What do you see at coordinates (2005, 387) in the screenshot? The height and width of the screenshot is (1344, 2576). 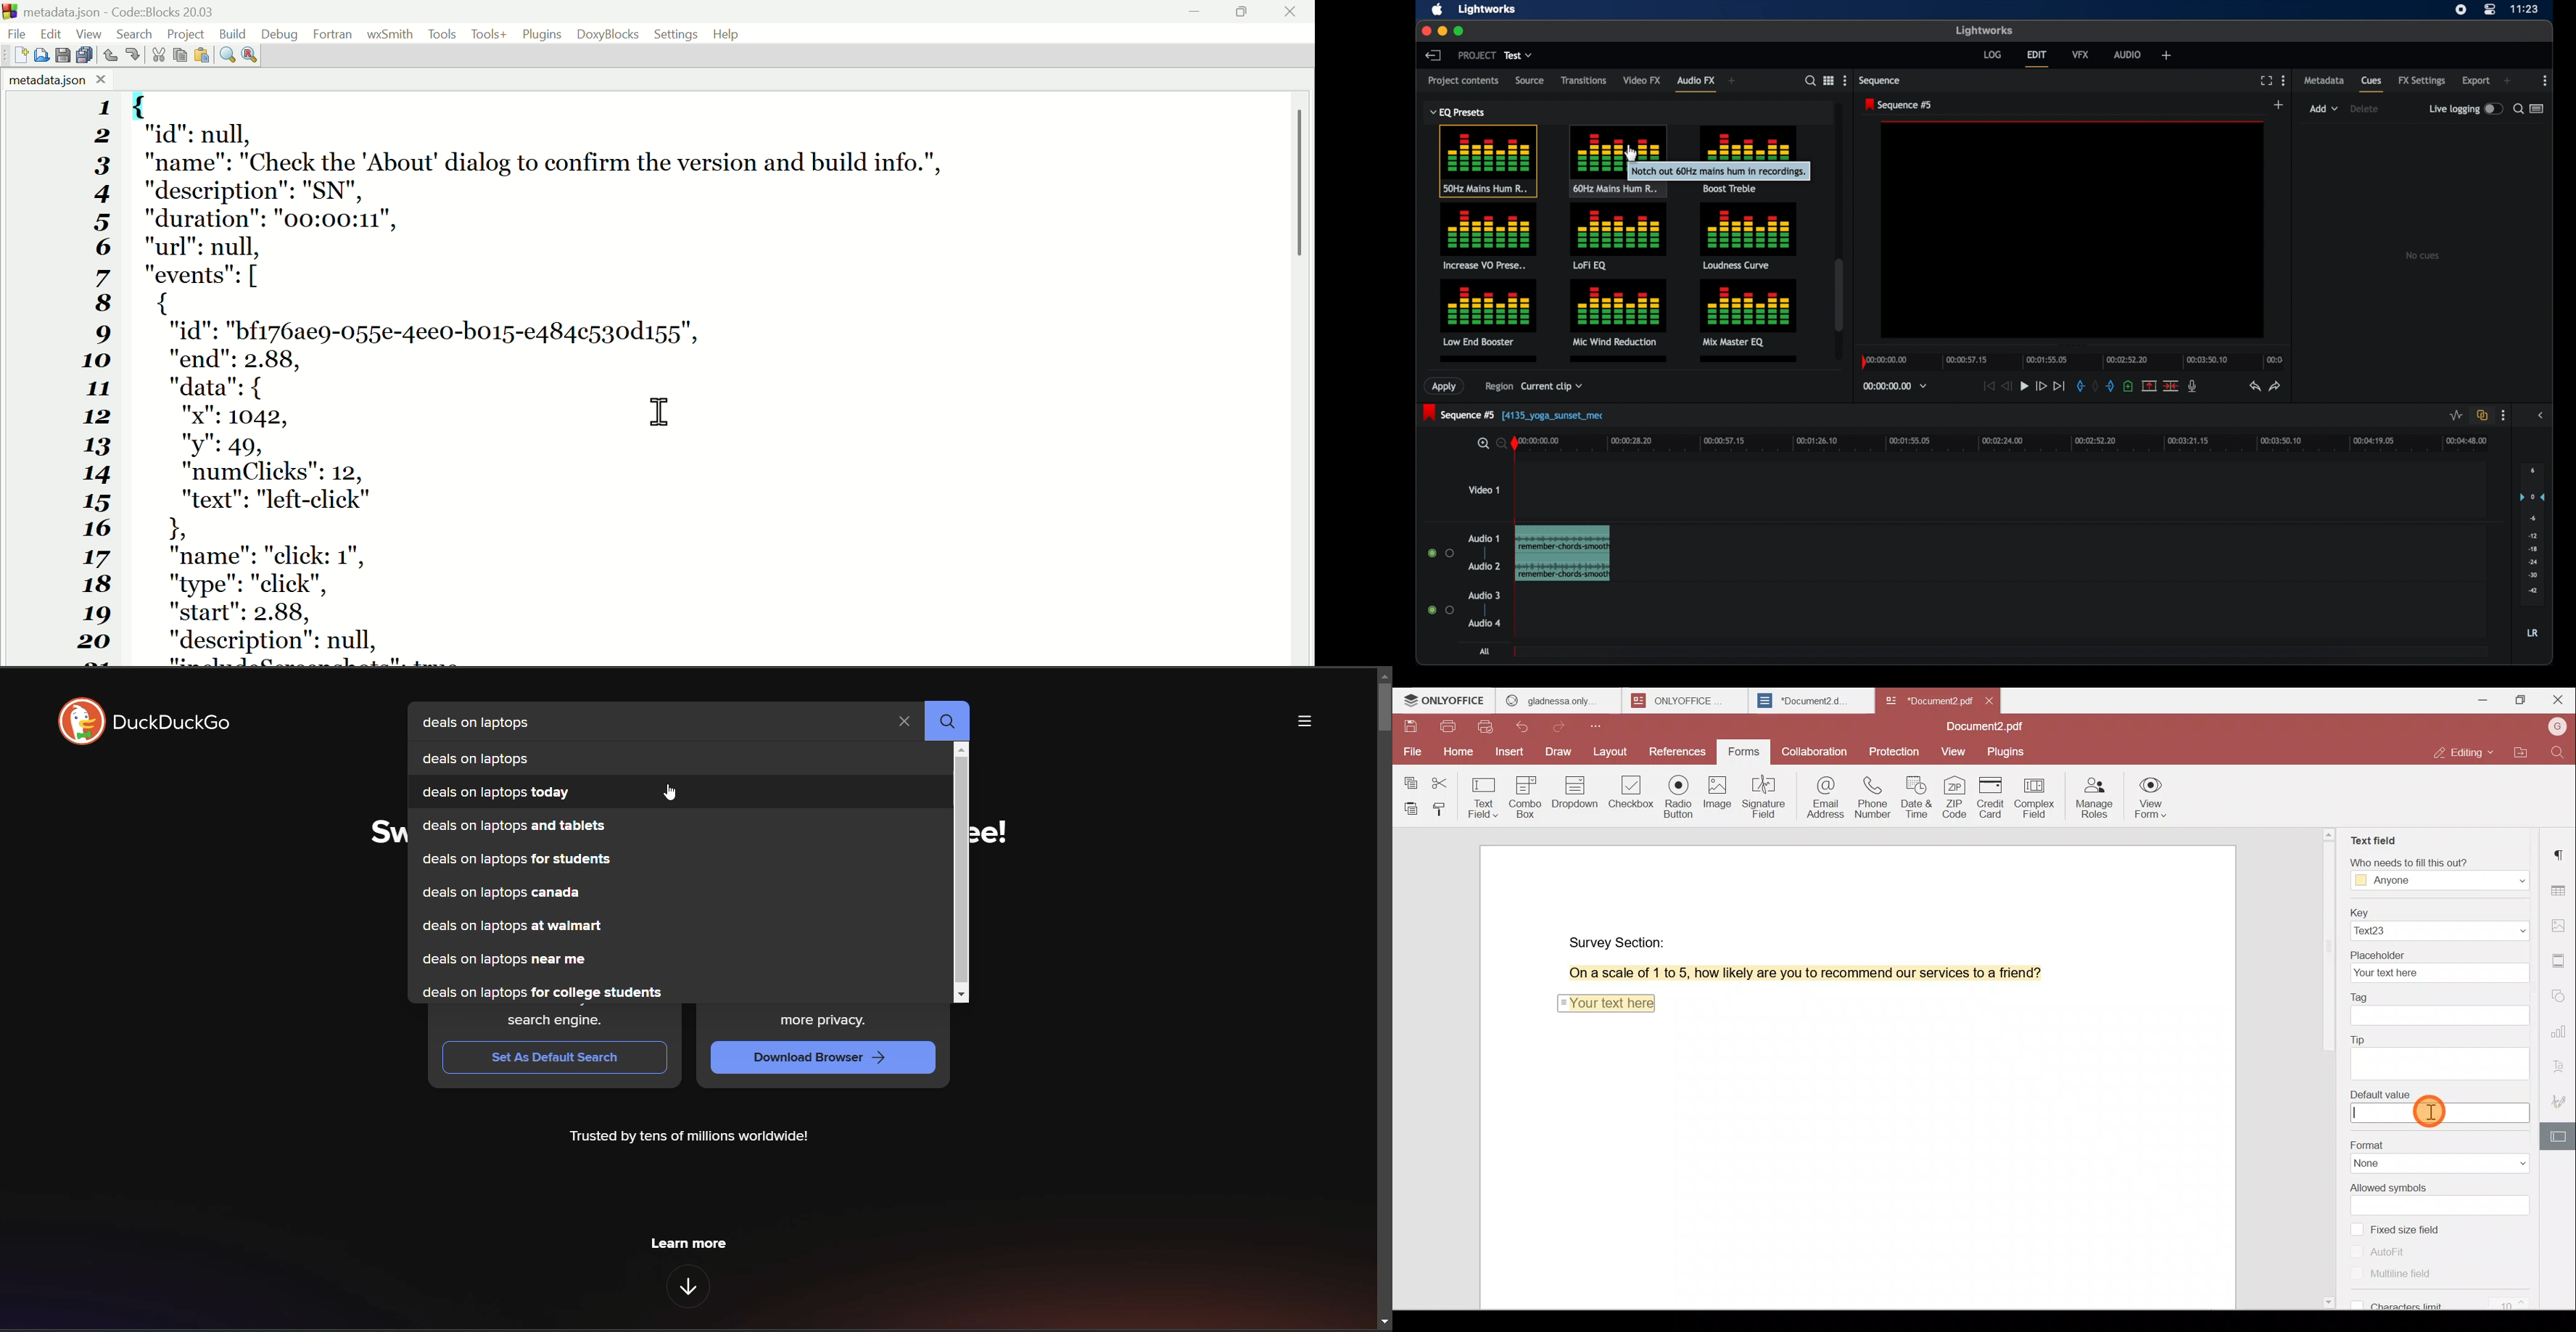 I see `rewind` at bounding box center [2005, 387].